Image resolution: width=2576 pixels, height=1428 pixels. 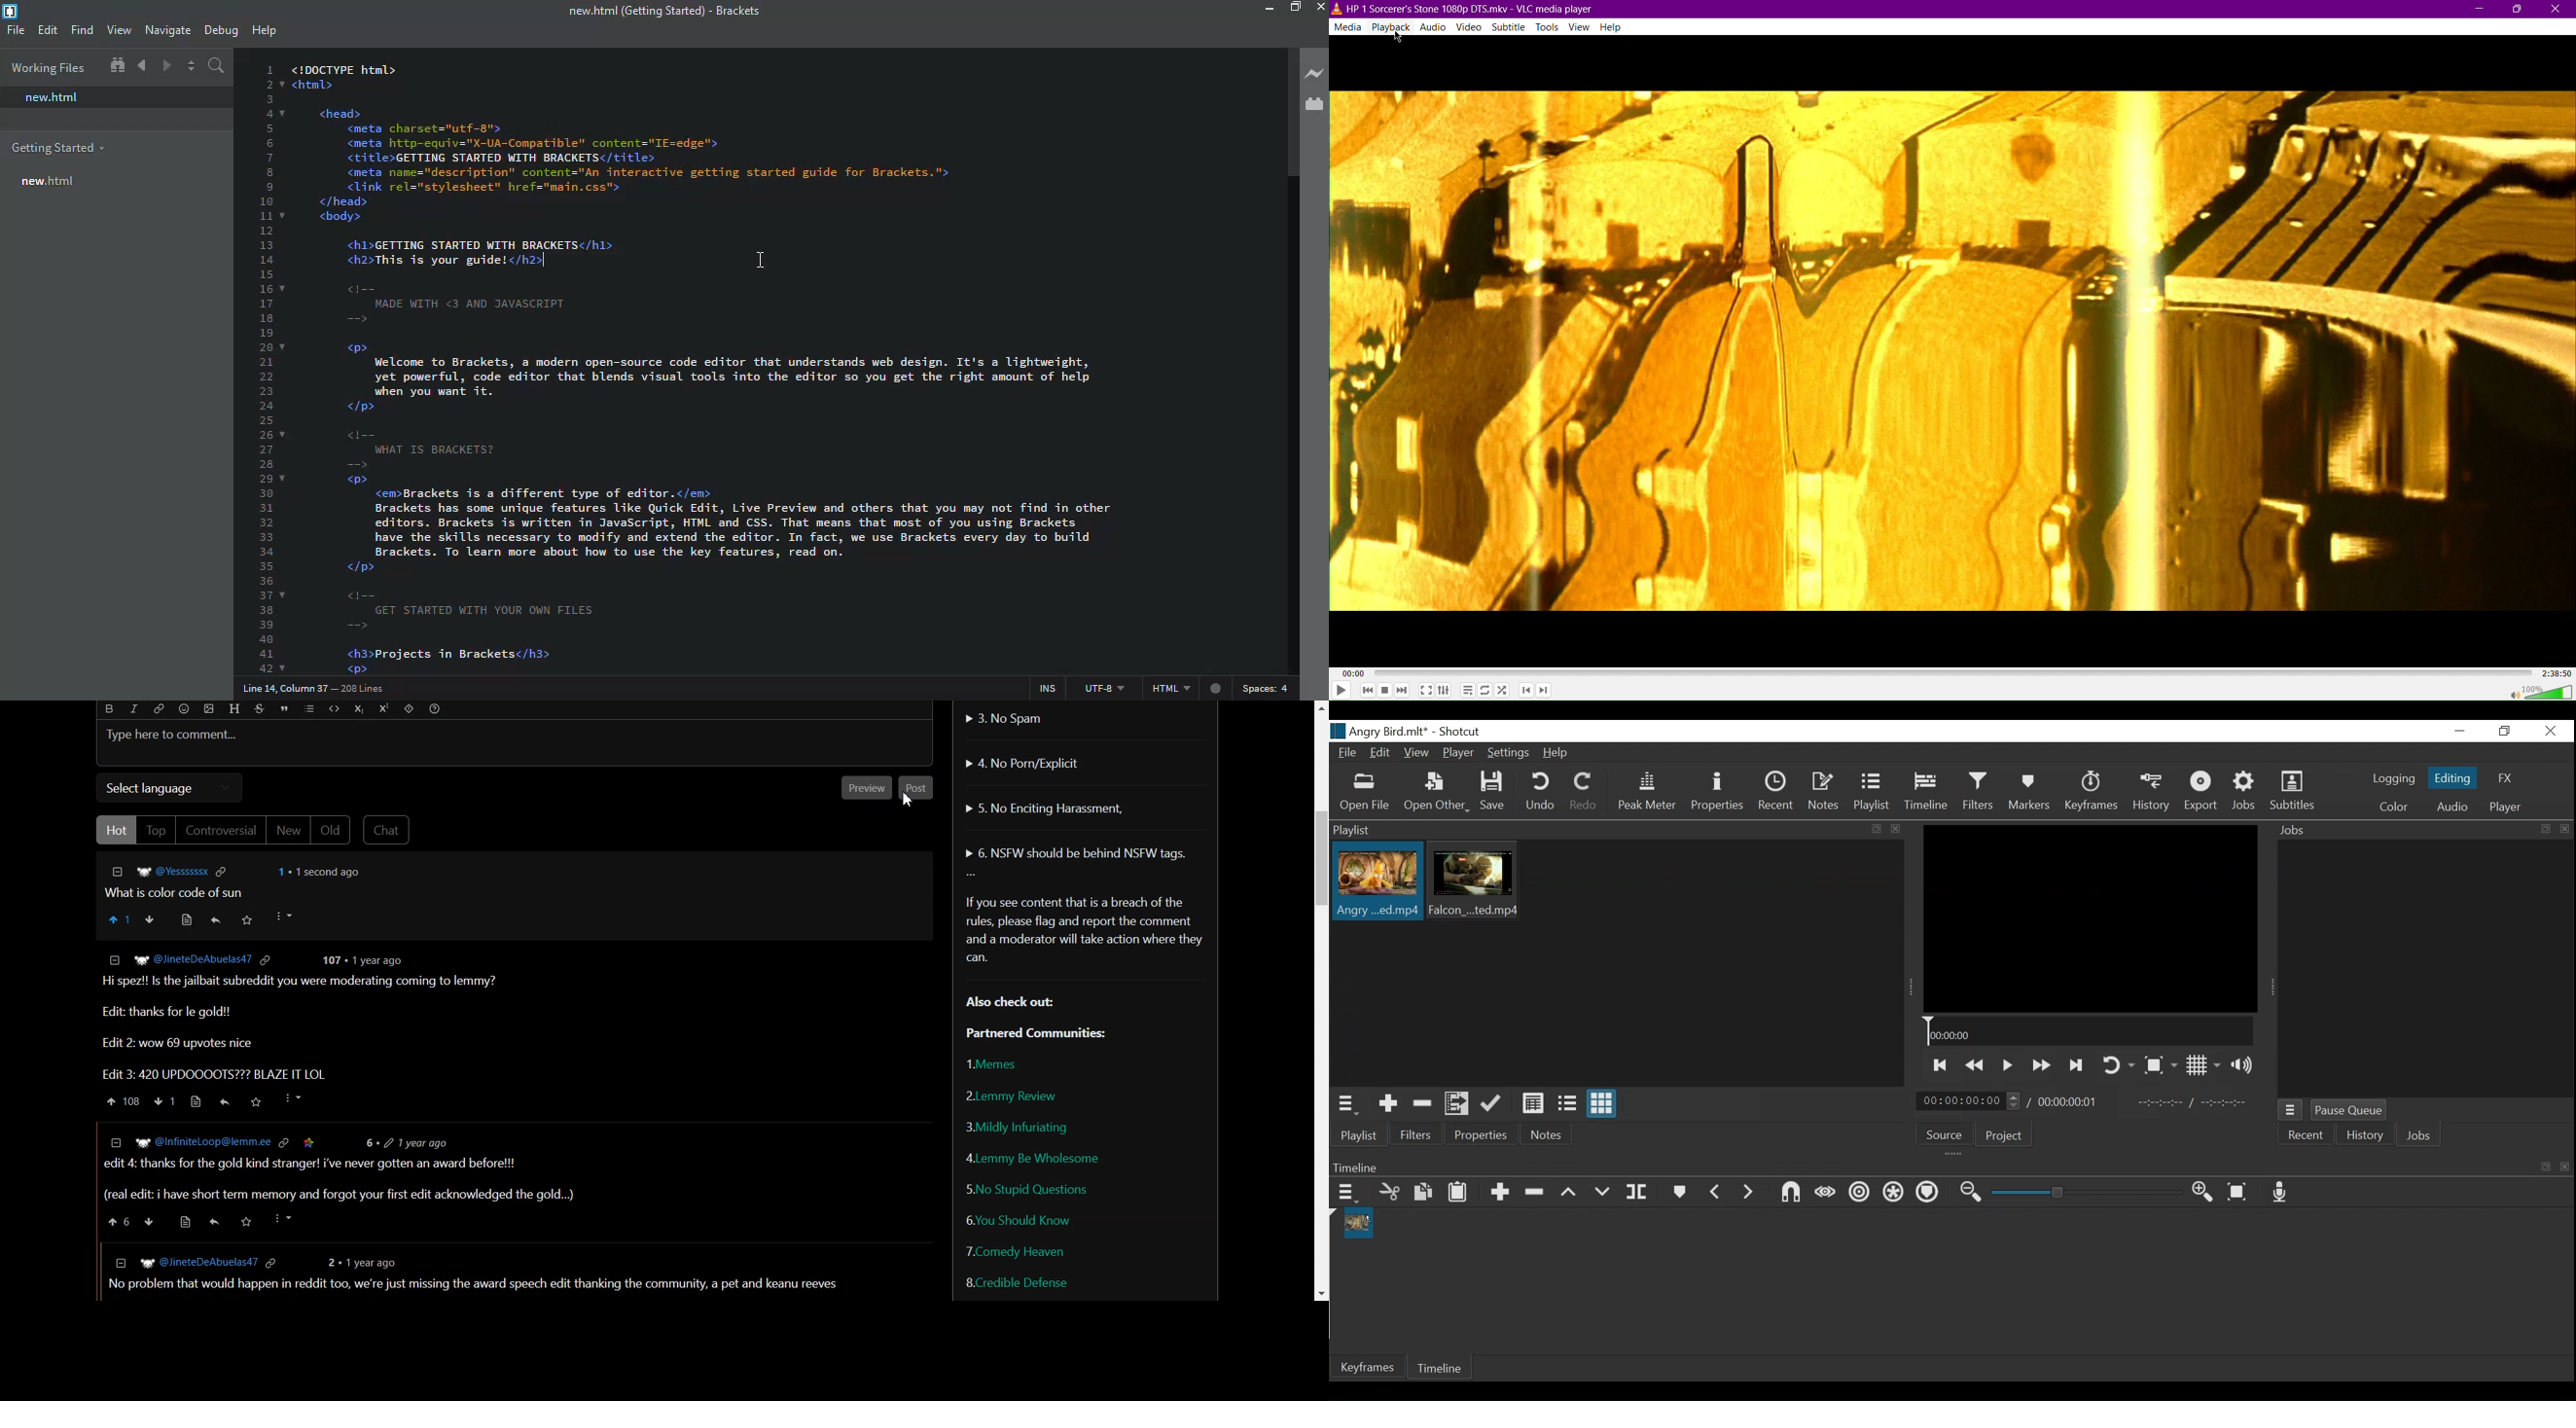 I want to click on ins, so click(x=1045, y=687).